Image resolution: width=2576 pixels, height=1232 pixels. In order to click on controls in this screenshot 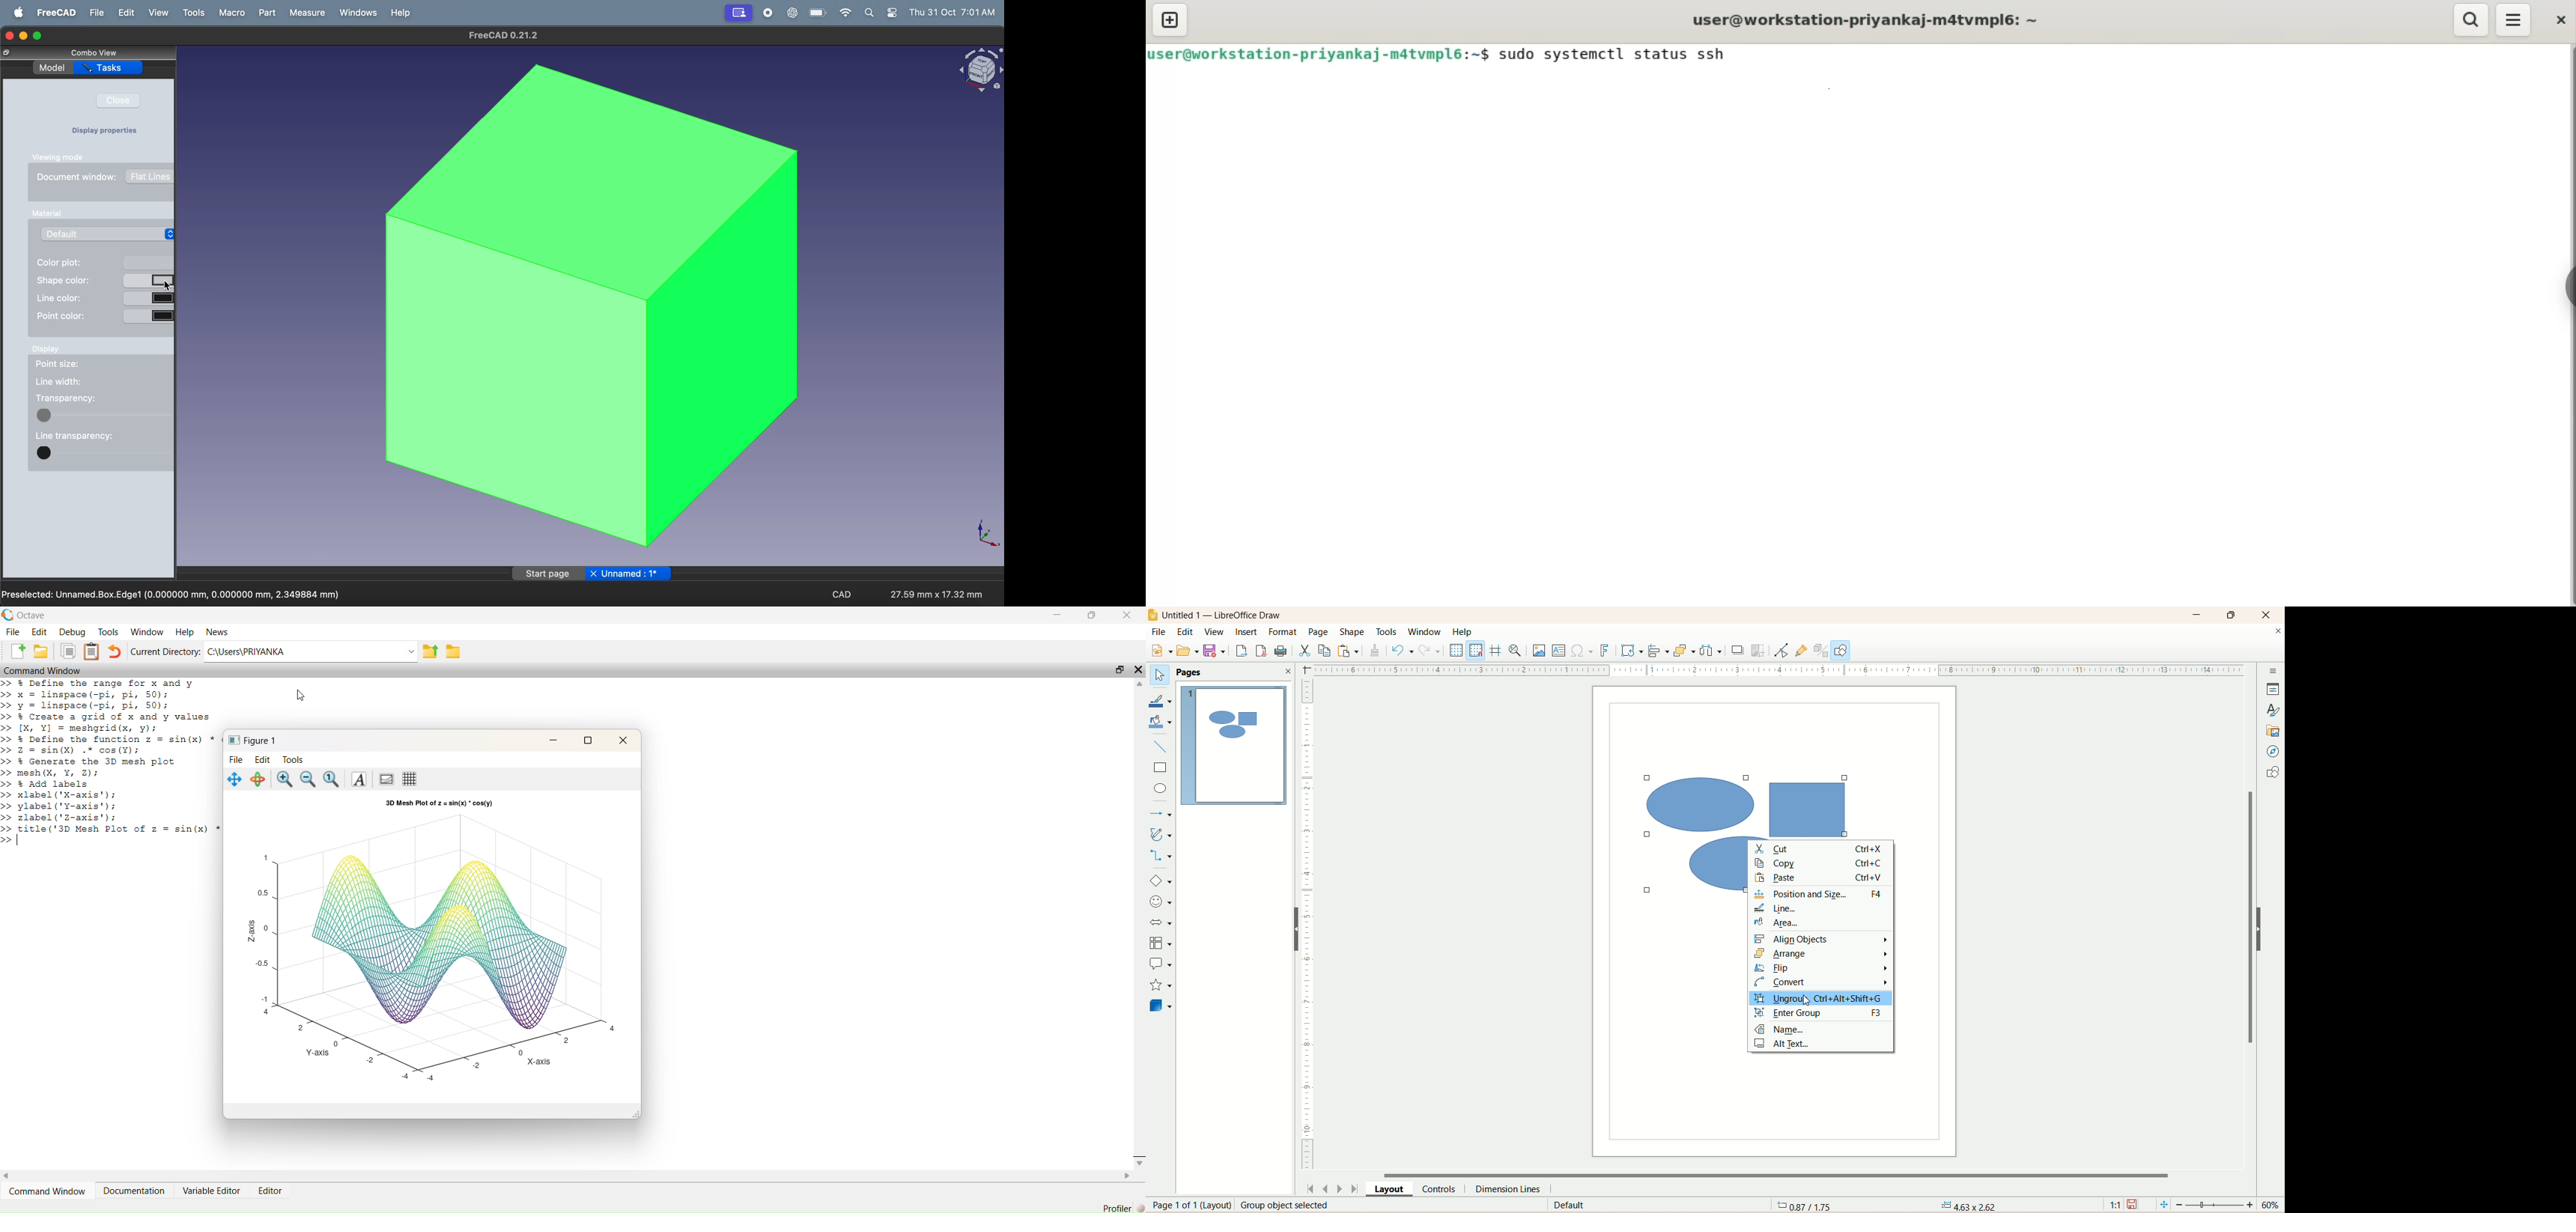, I will do `click(1440, 1189)`.